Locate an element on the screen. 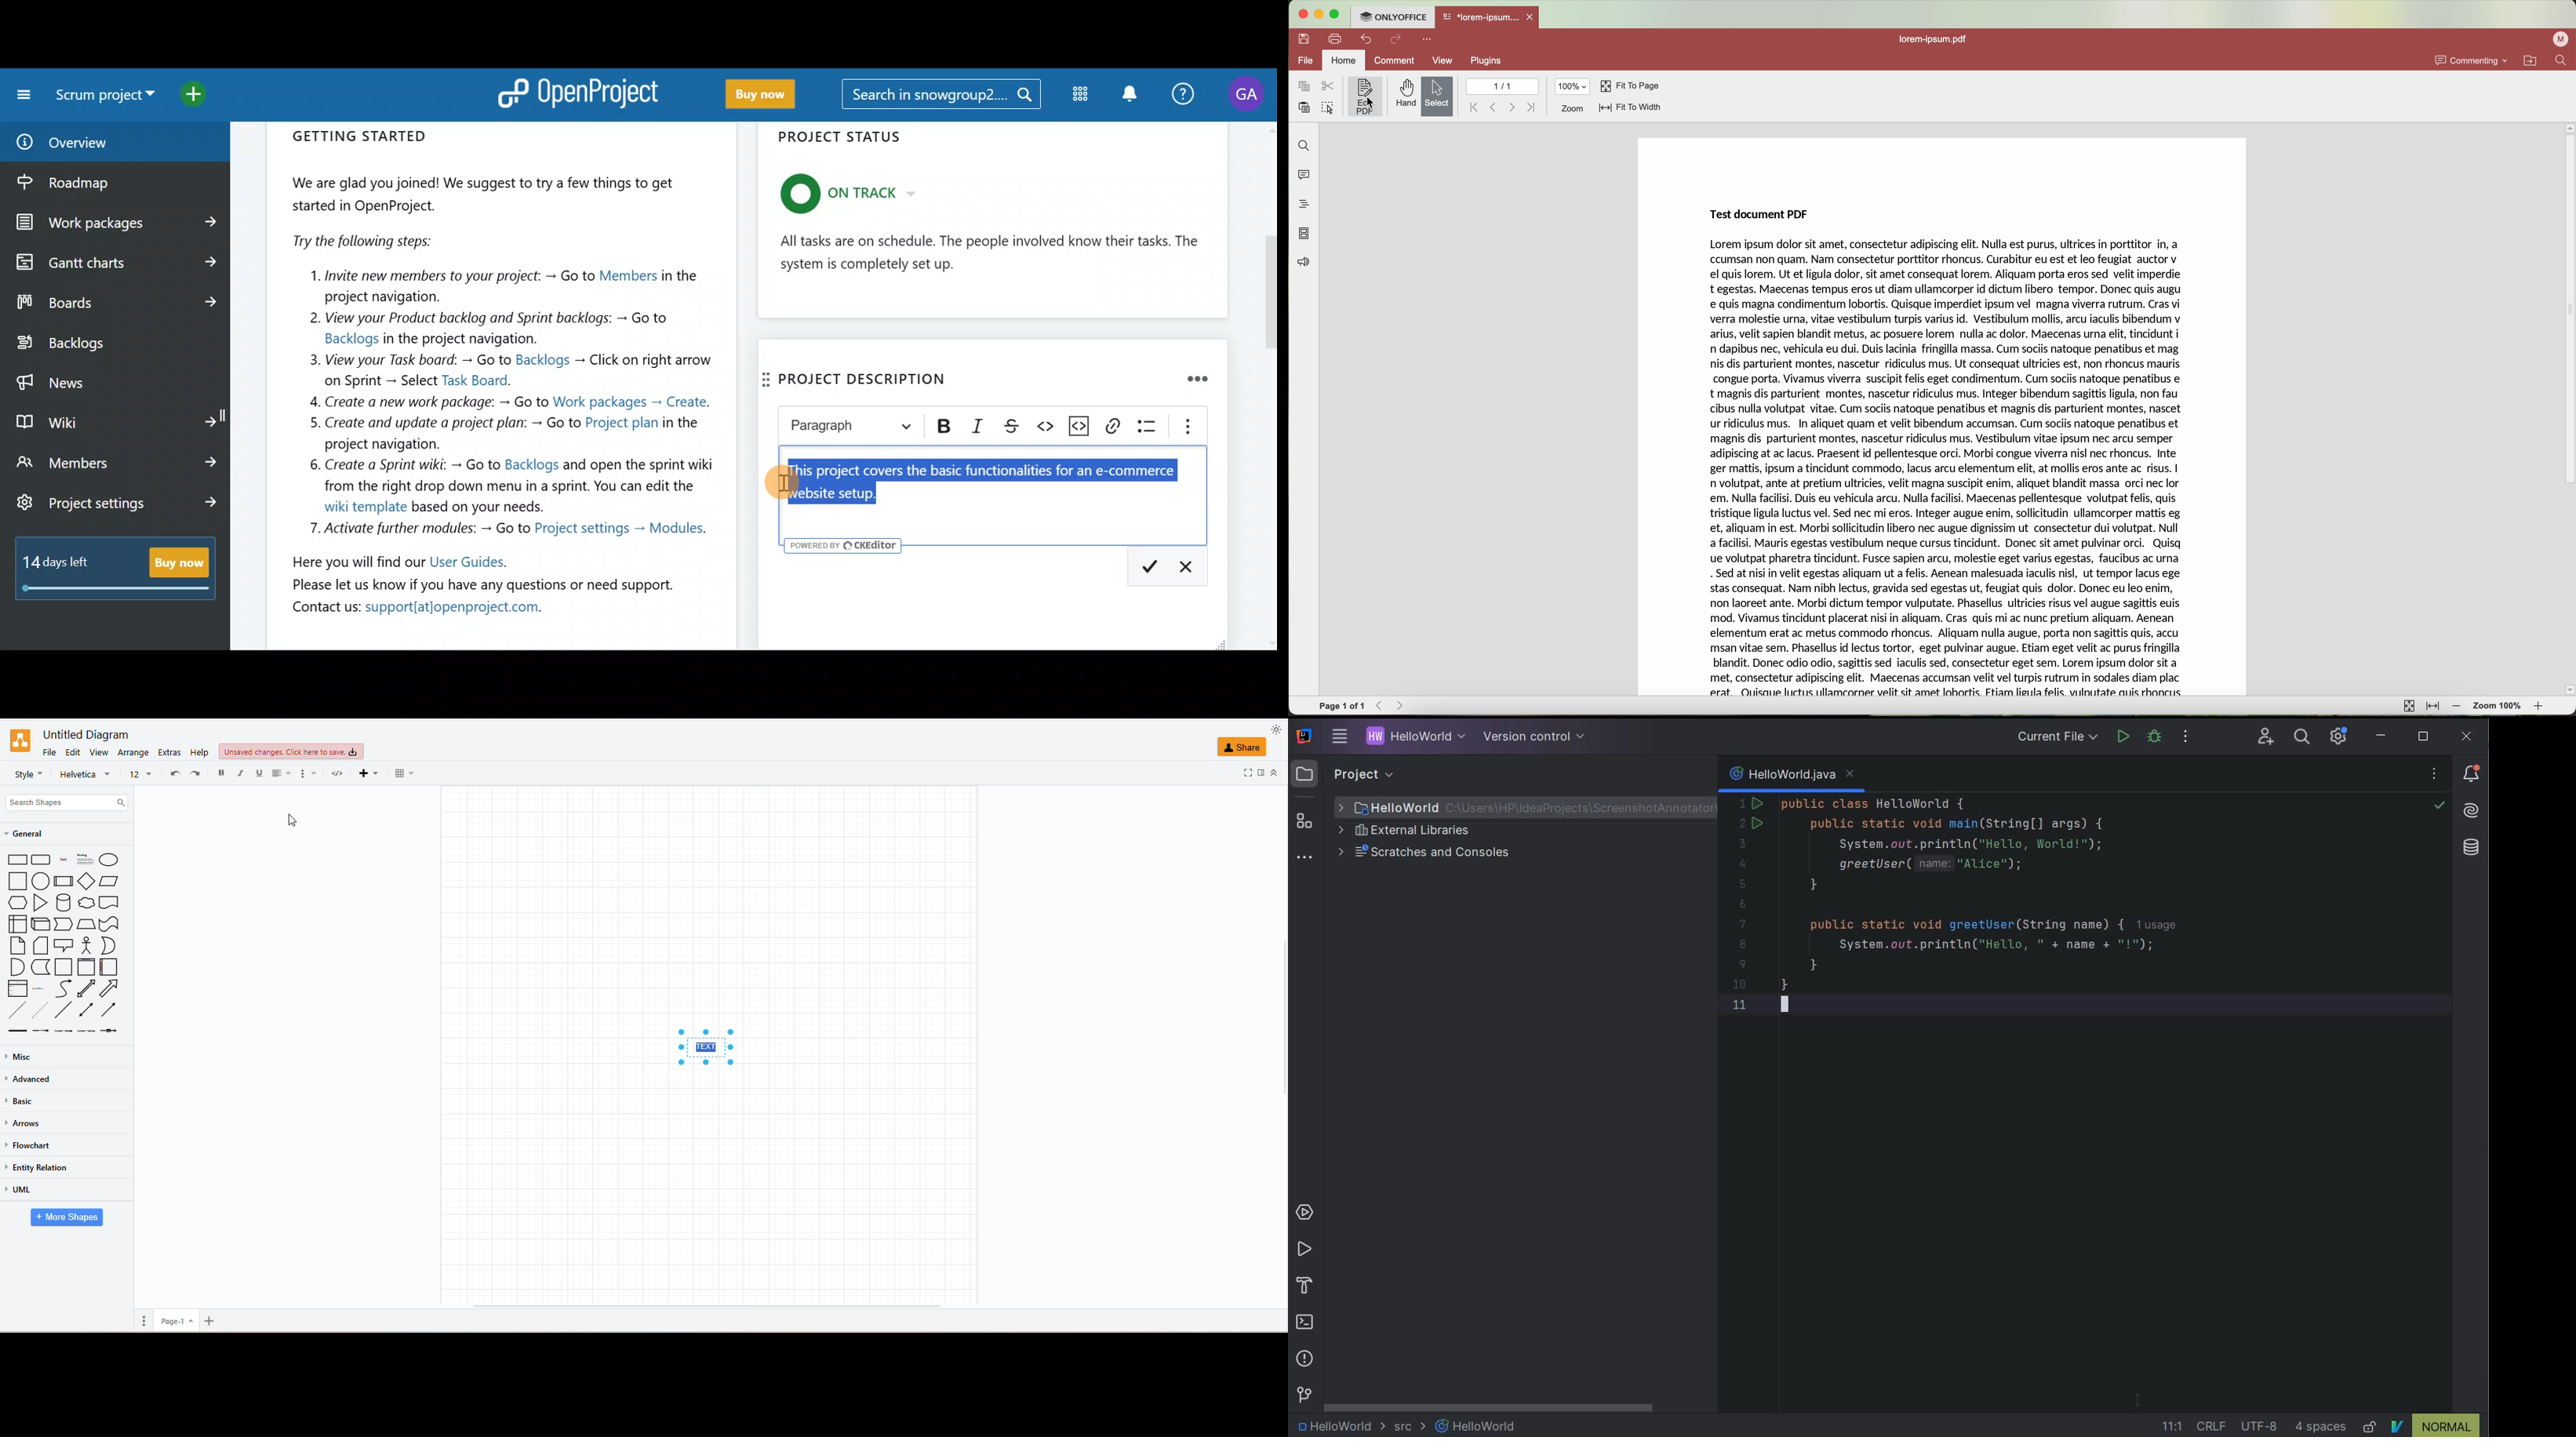 The width and height of the screenshot is (2576, 1456). Description: Save is located at coordinates (1145, 565).